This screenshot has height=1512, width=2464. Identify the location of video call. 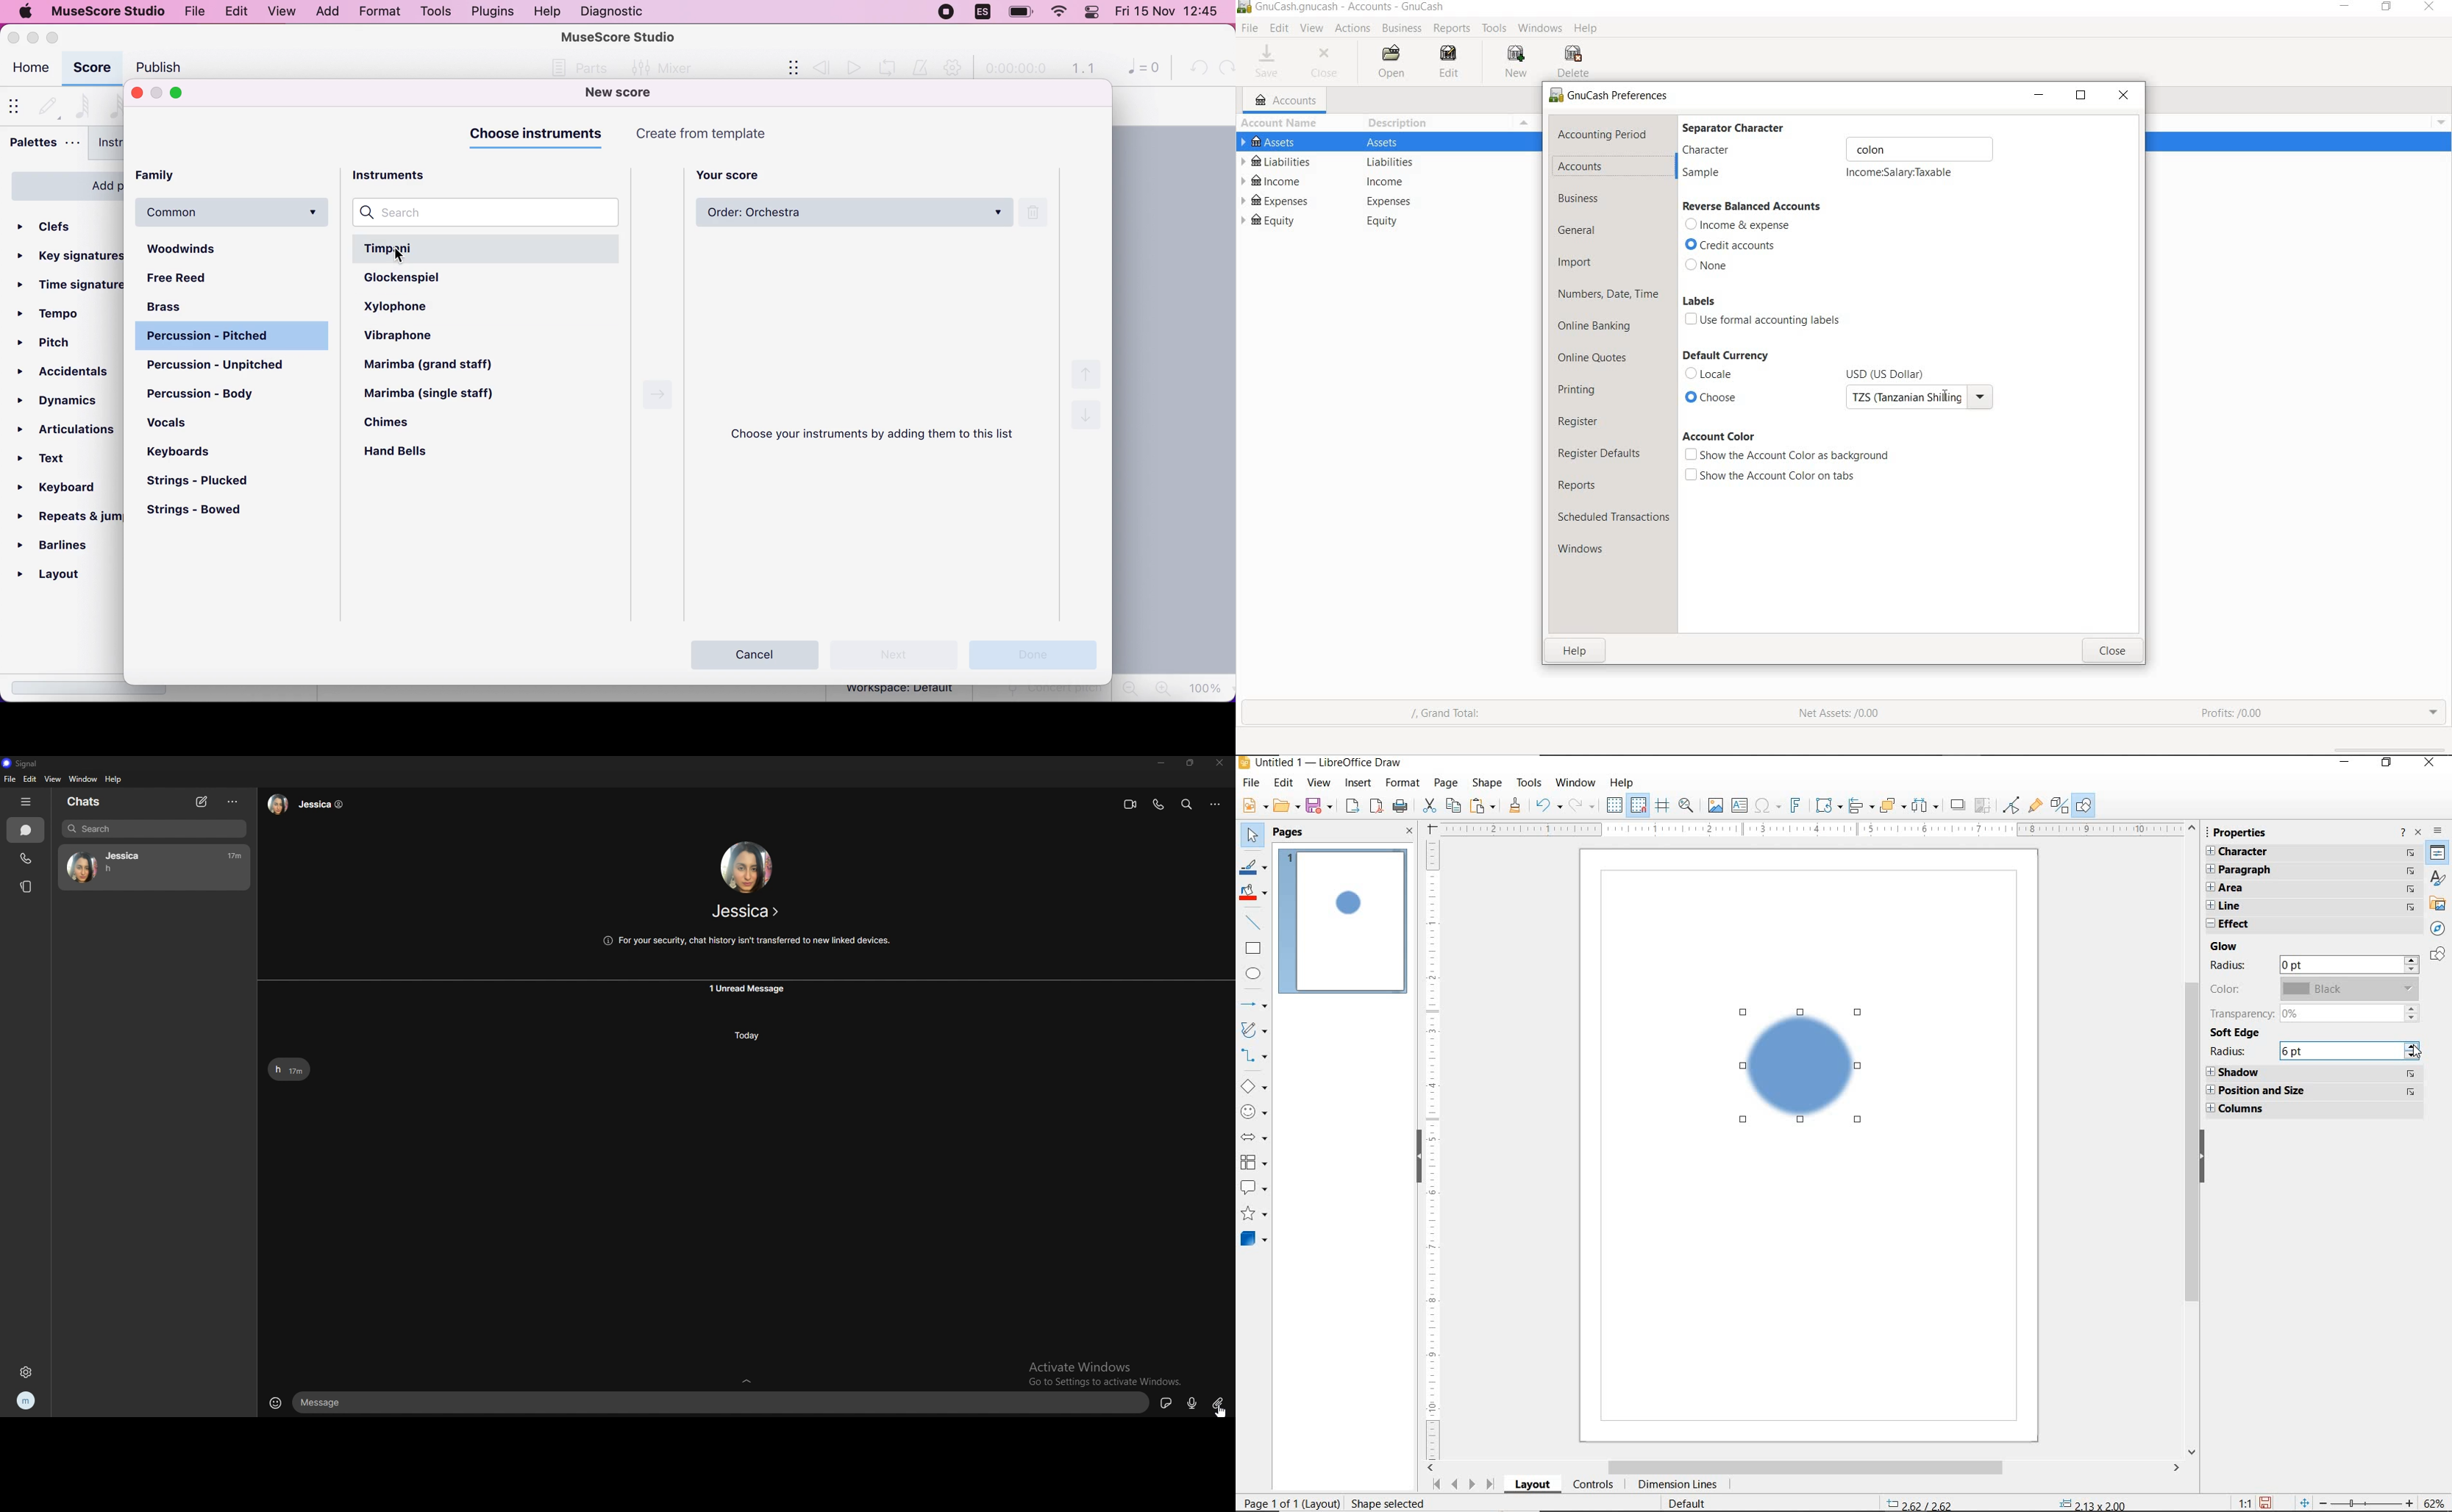
(1131, 805).